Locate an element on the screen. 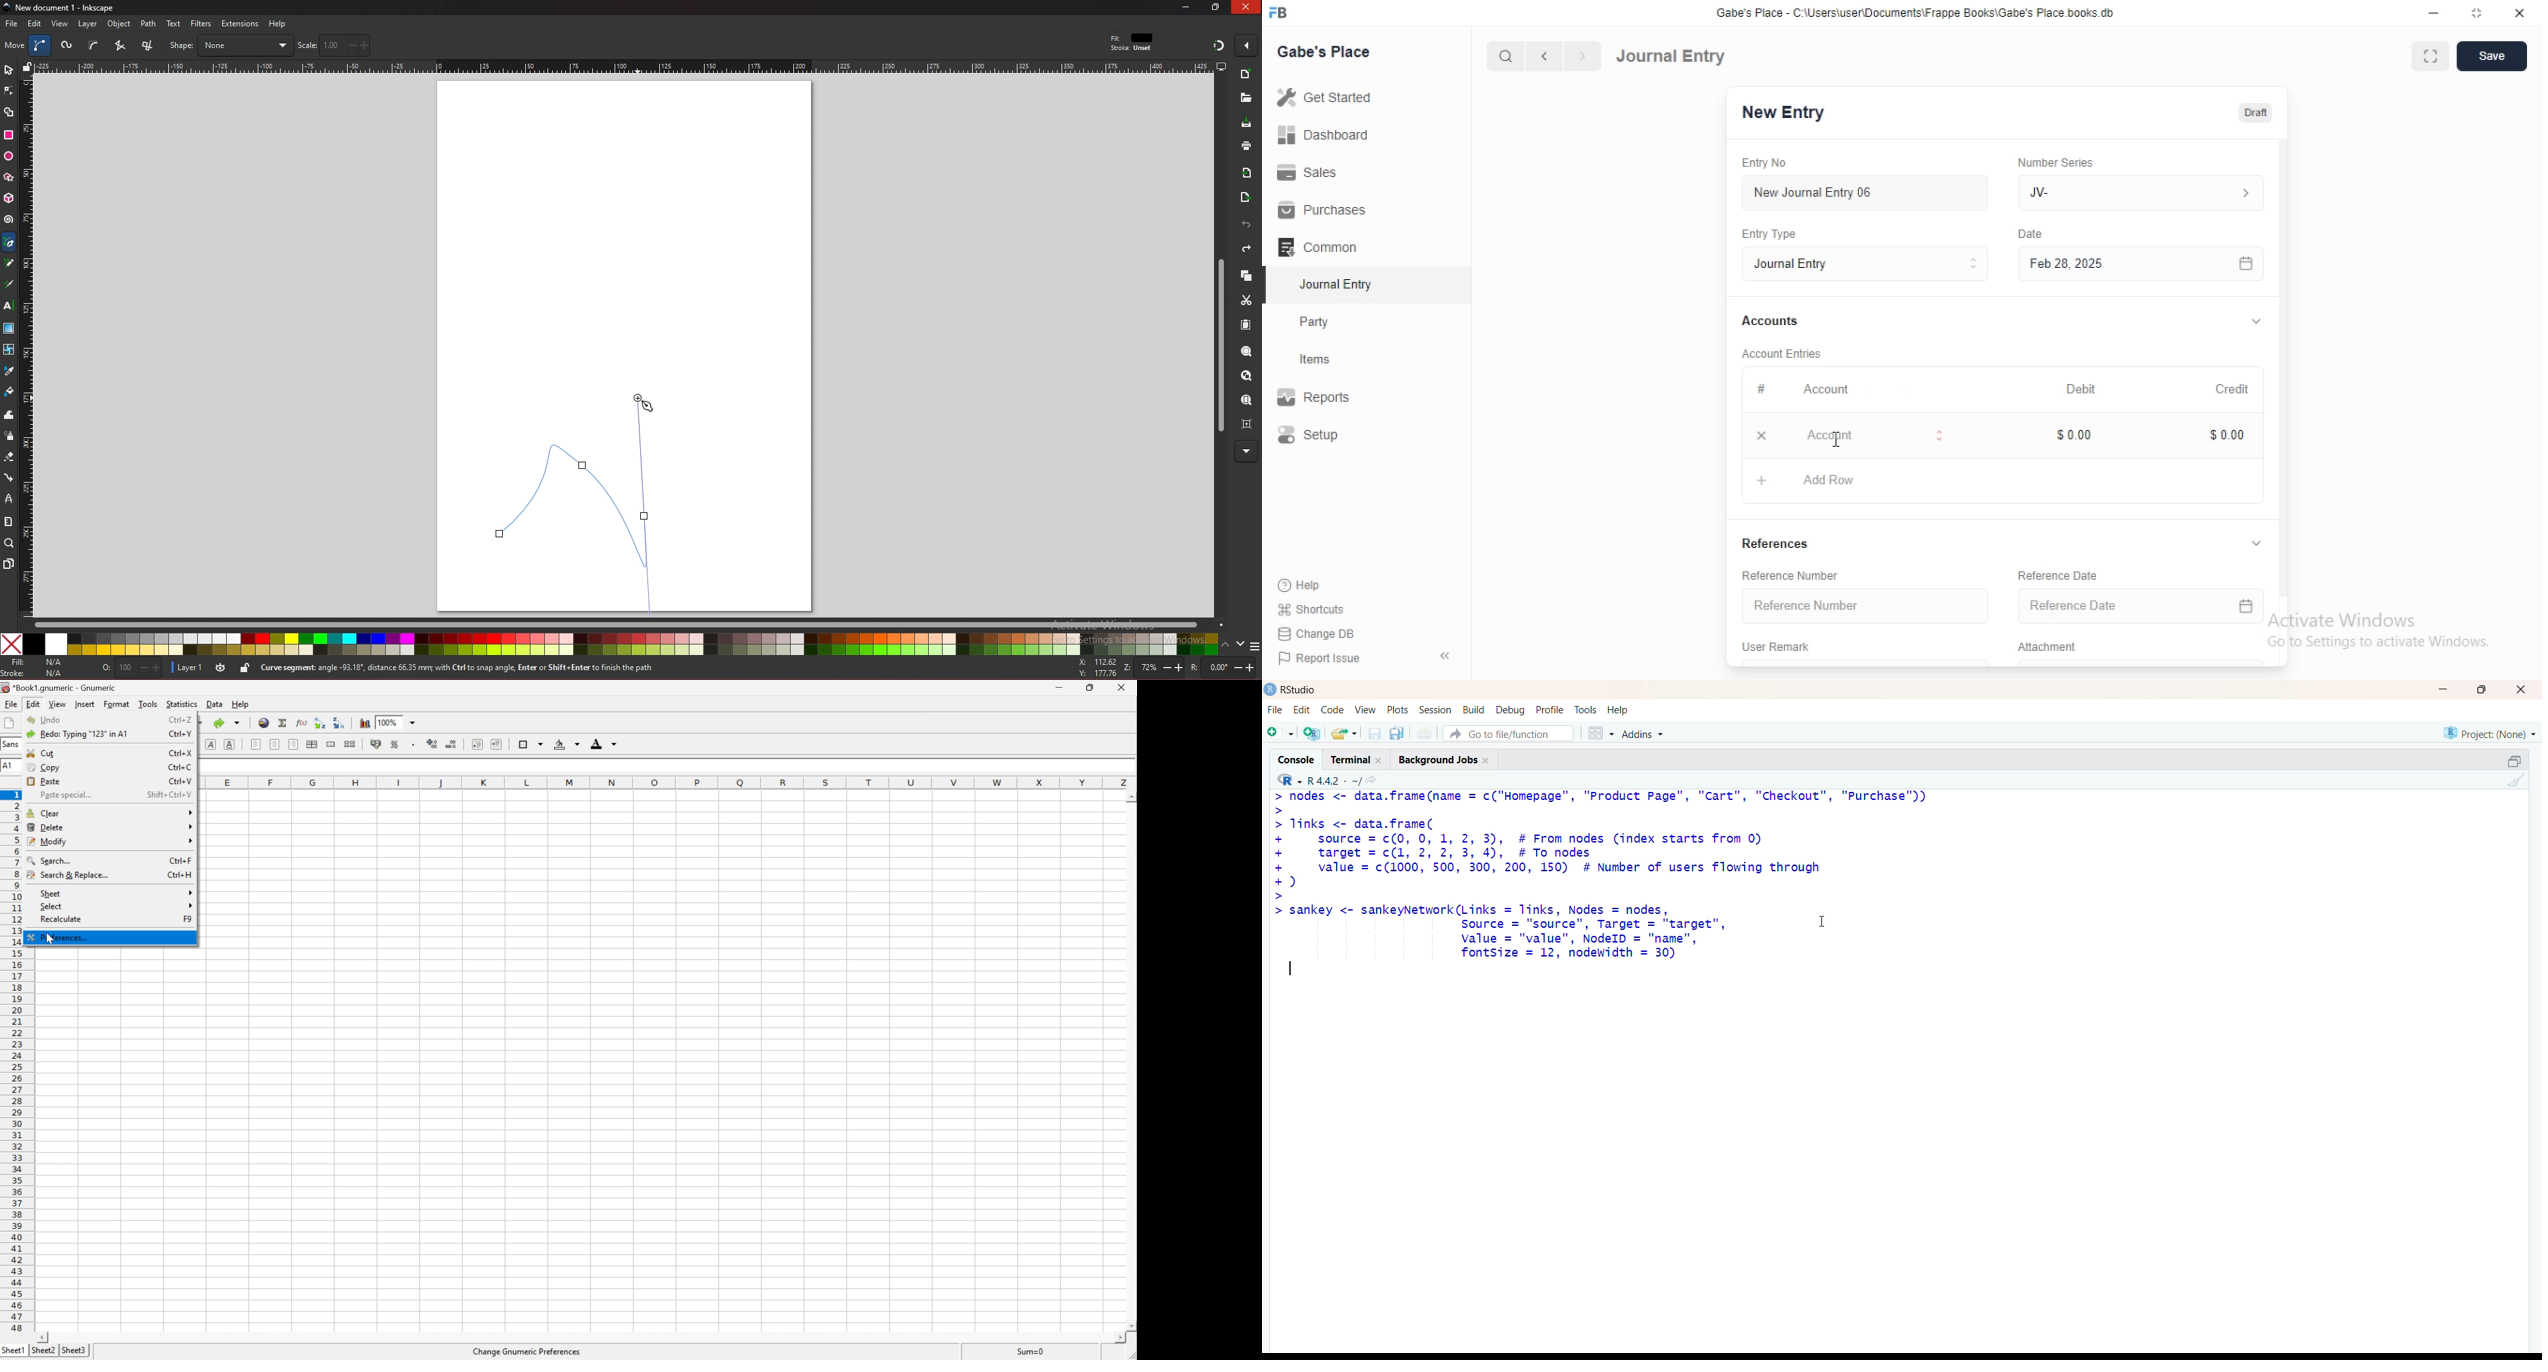  b spline path is located at coordinates (93, 45).